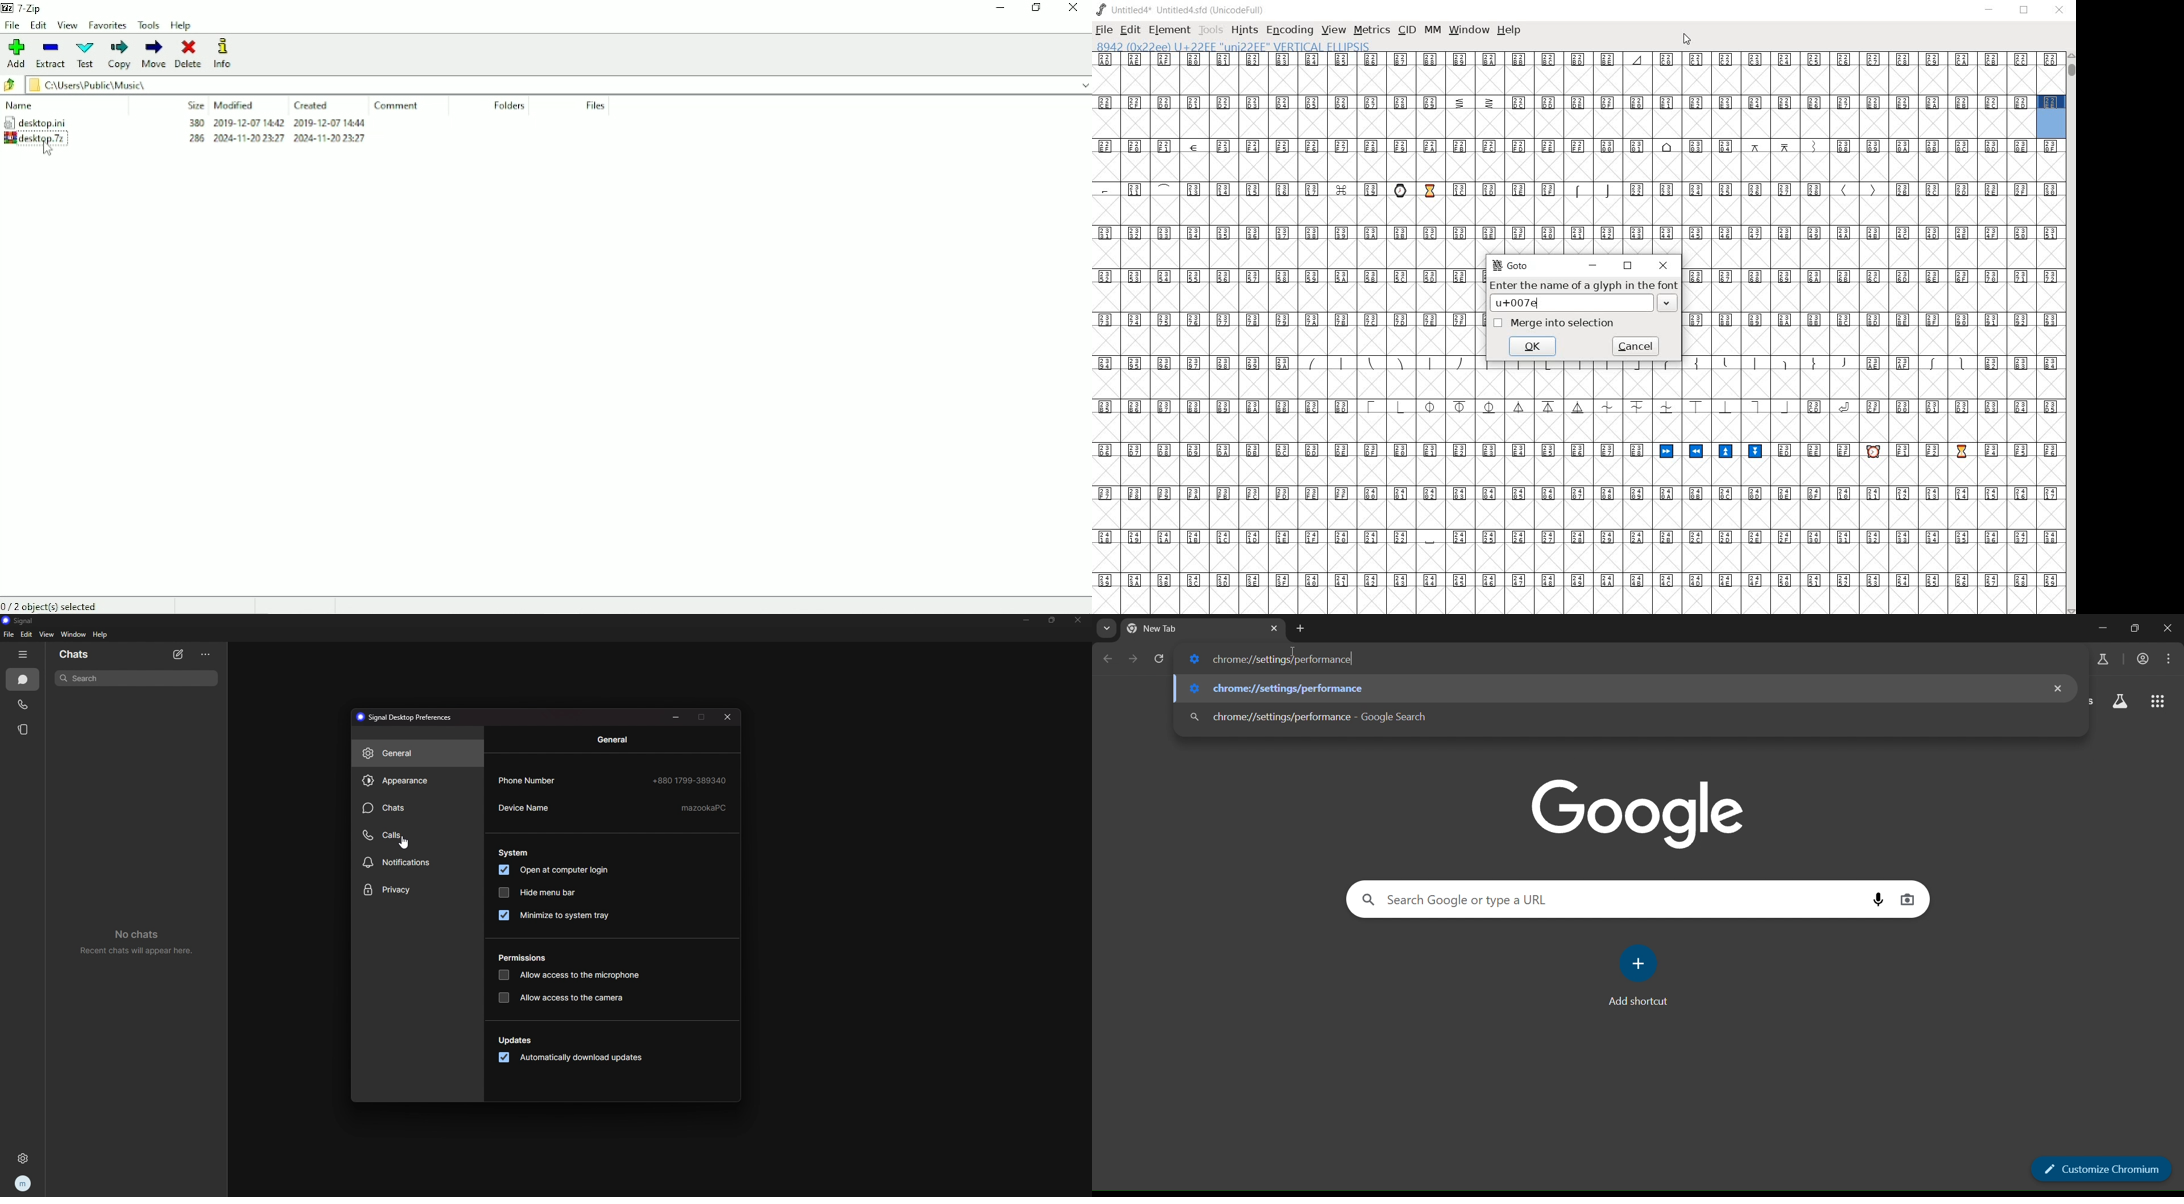 Image resolution: width=2184 pixels, height=1204 pixels. Describe the element at coordinates (614, 740) in the screenshot. I see `general` at that location.